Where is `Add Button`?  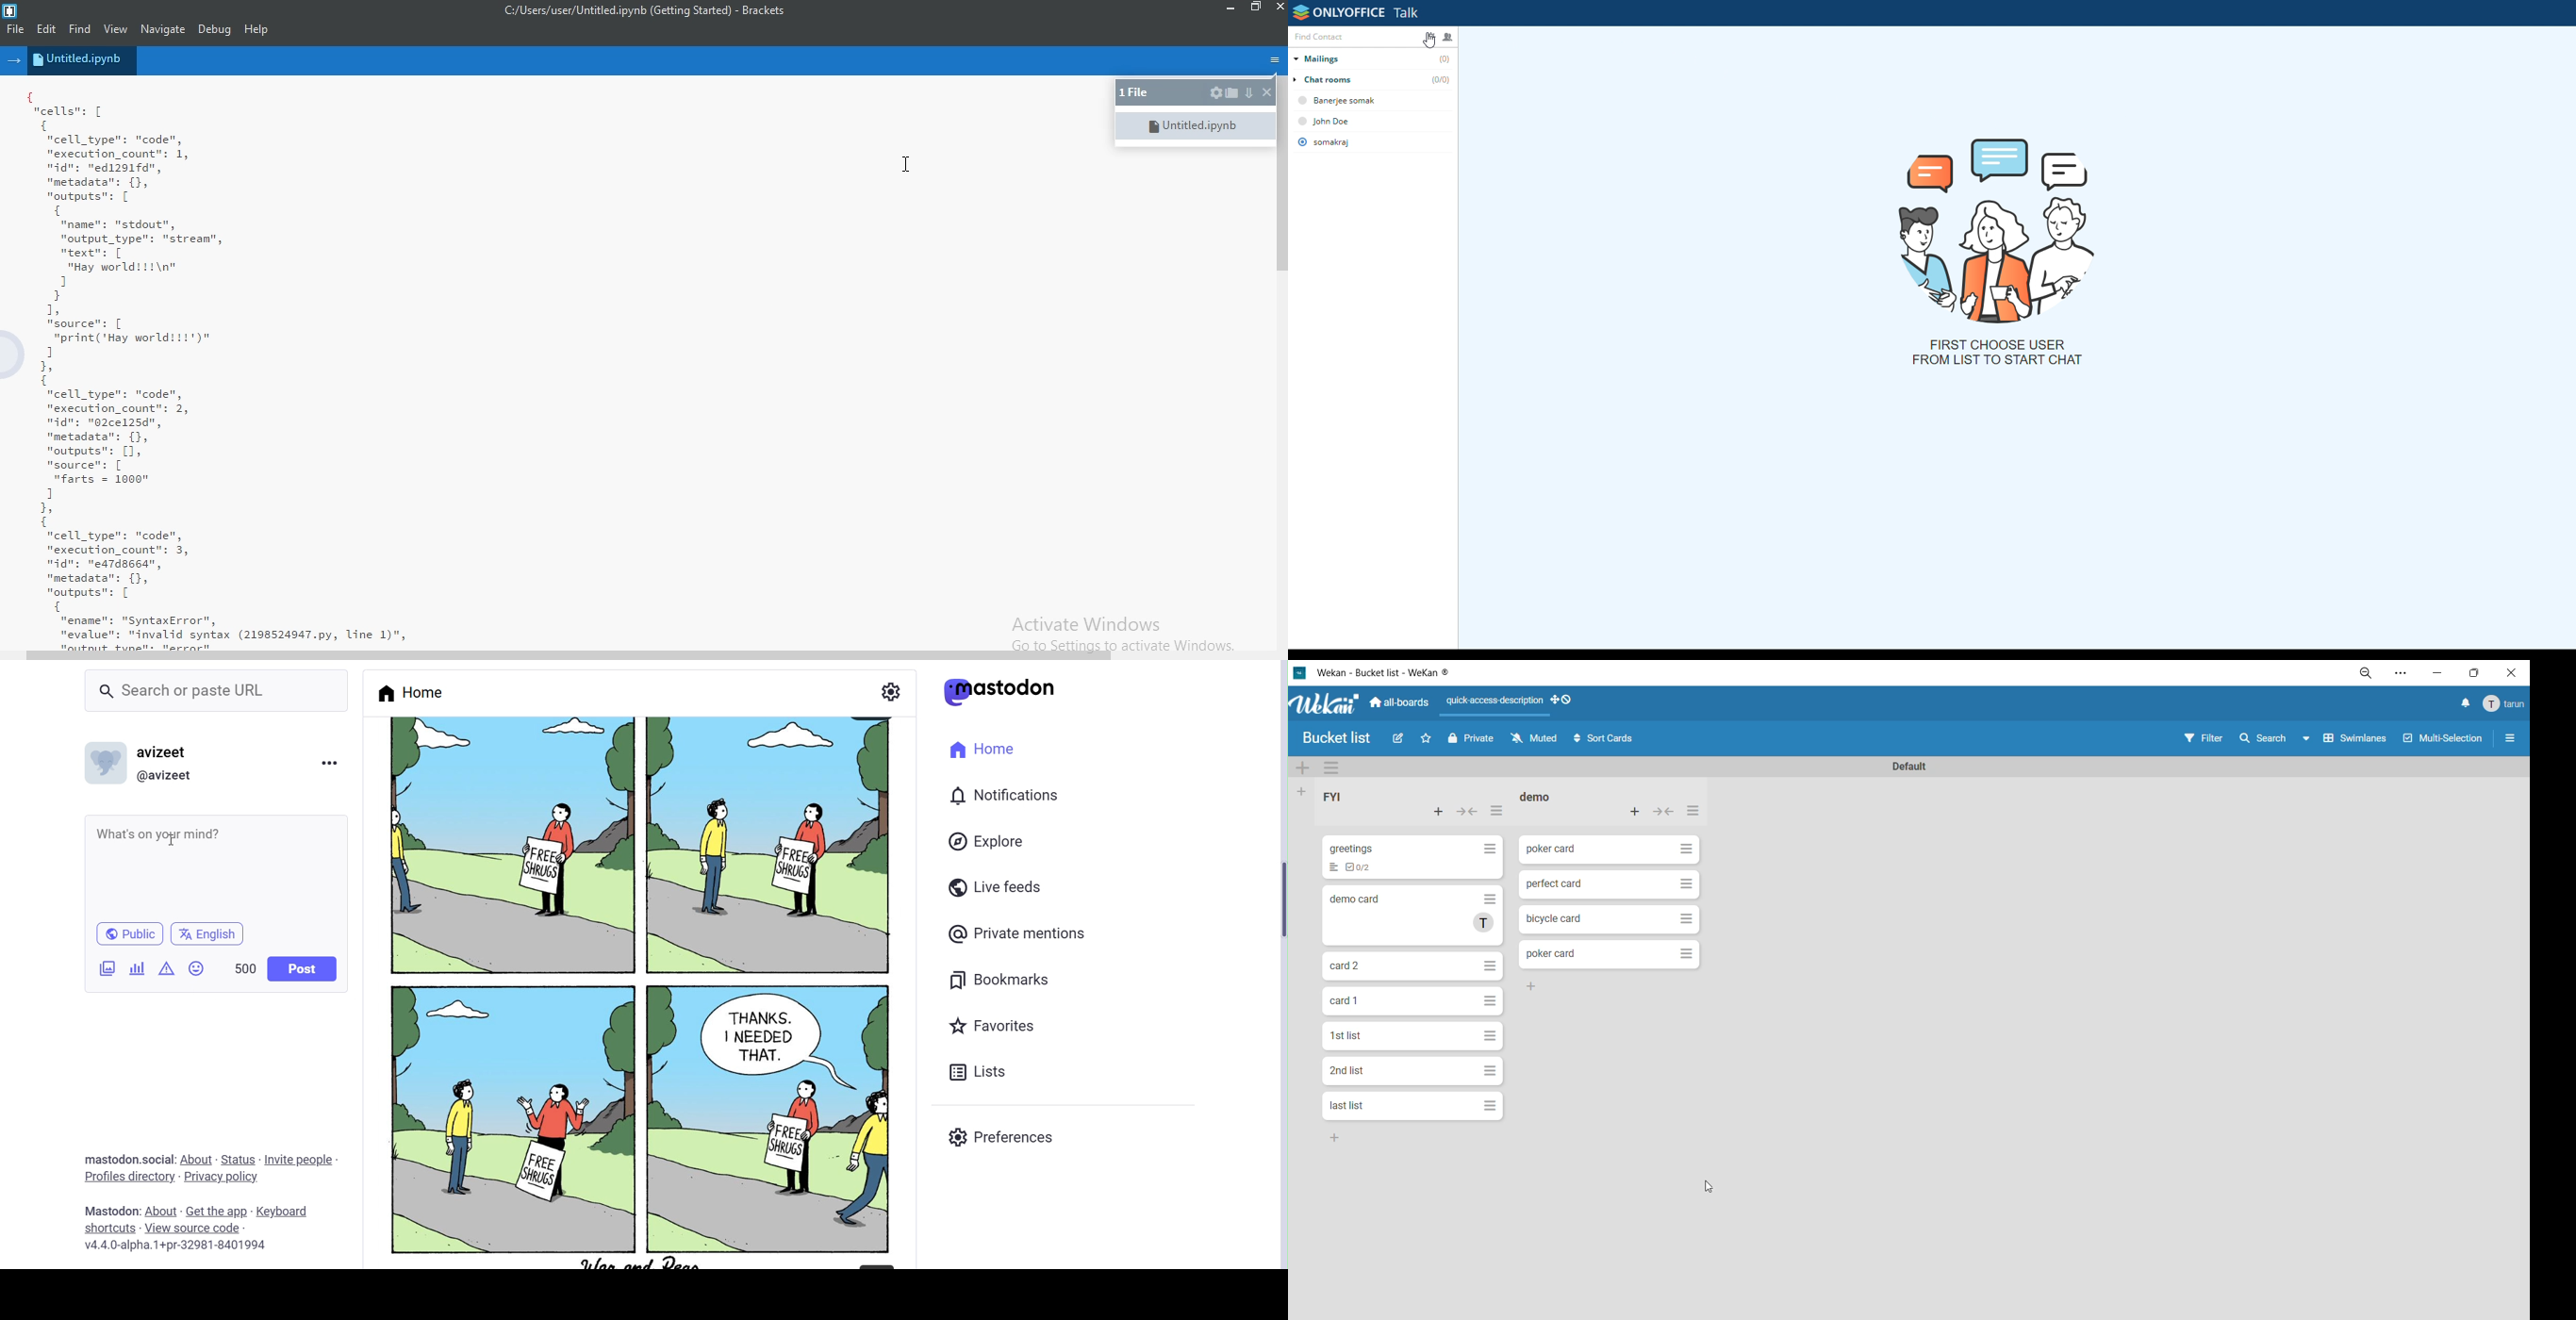
Add Button is located at coordinates (1532, 987).